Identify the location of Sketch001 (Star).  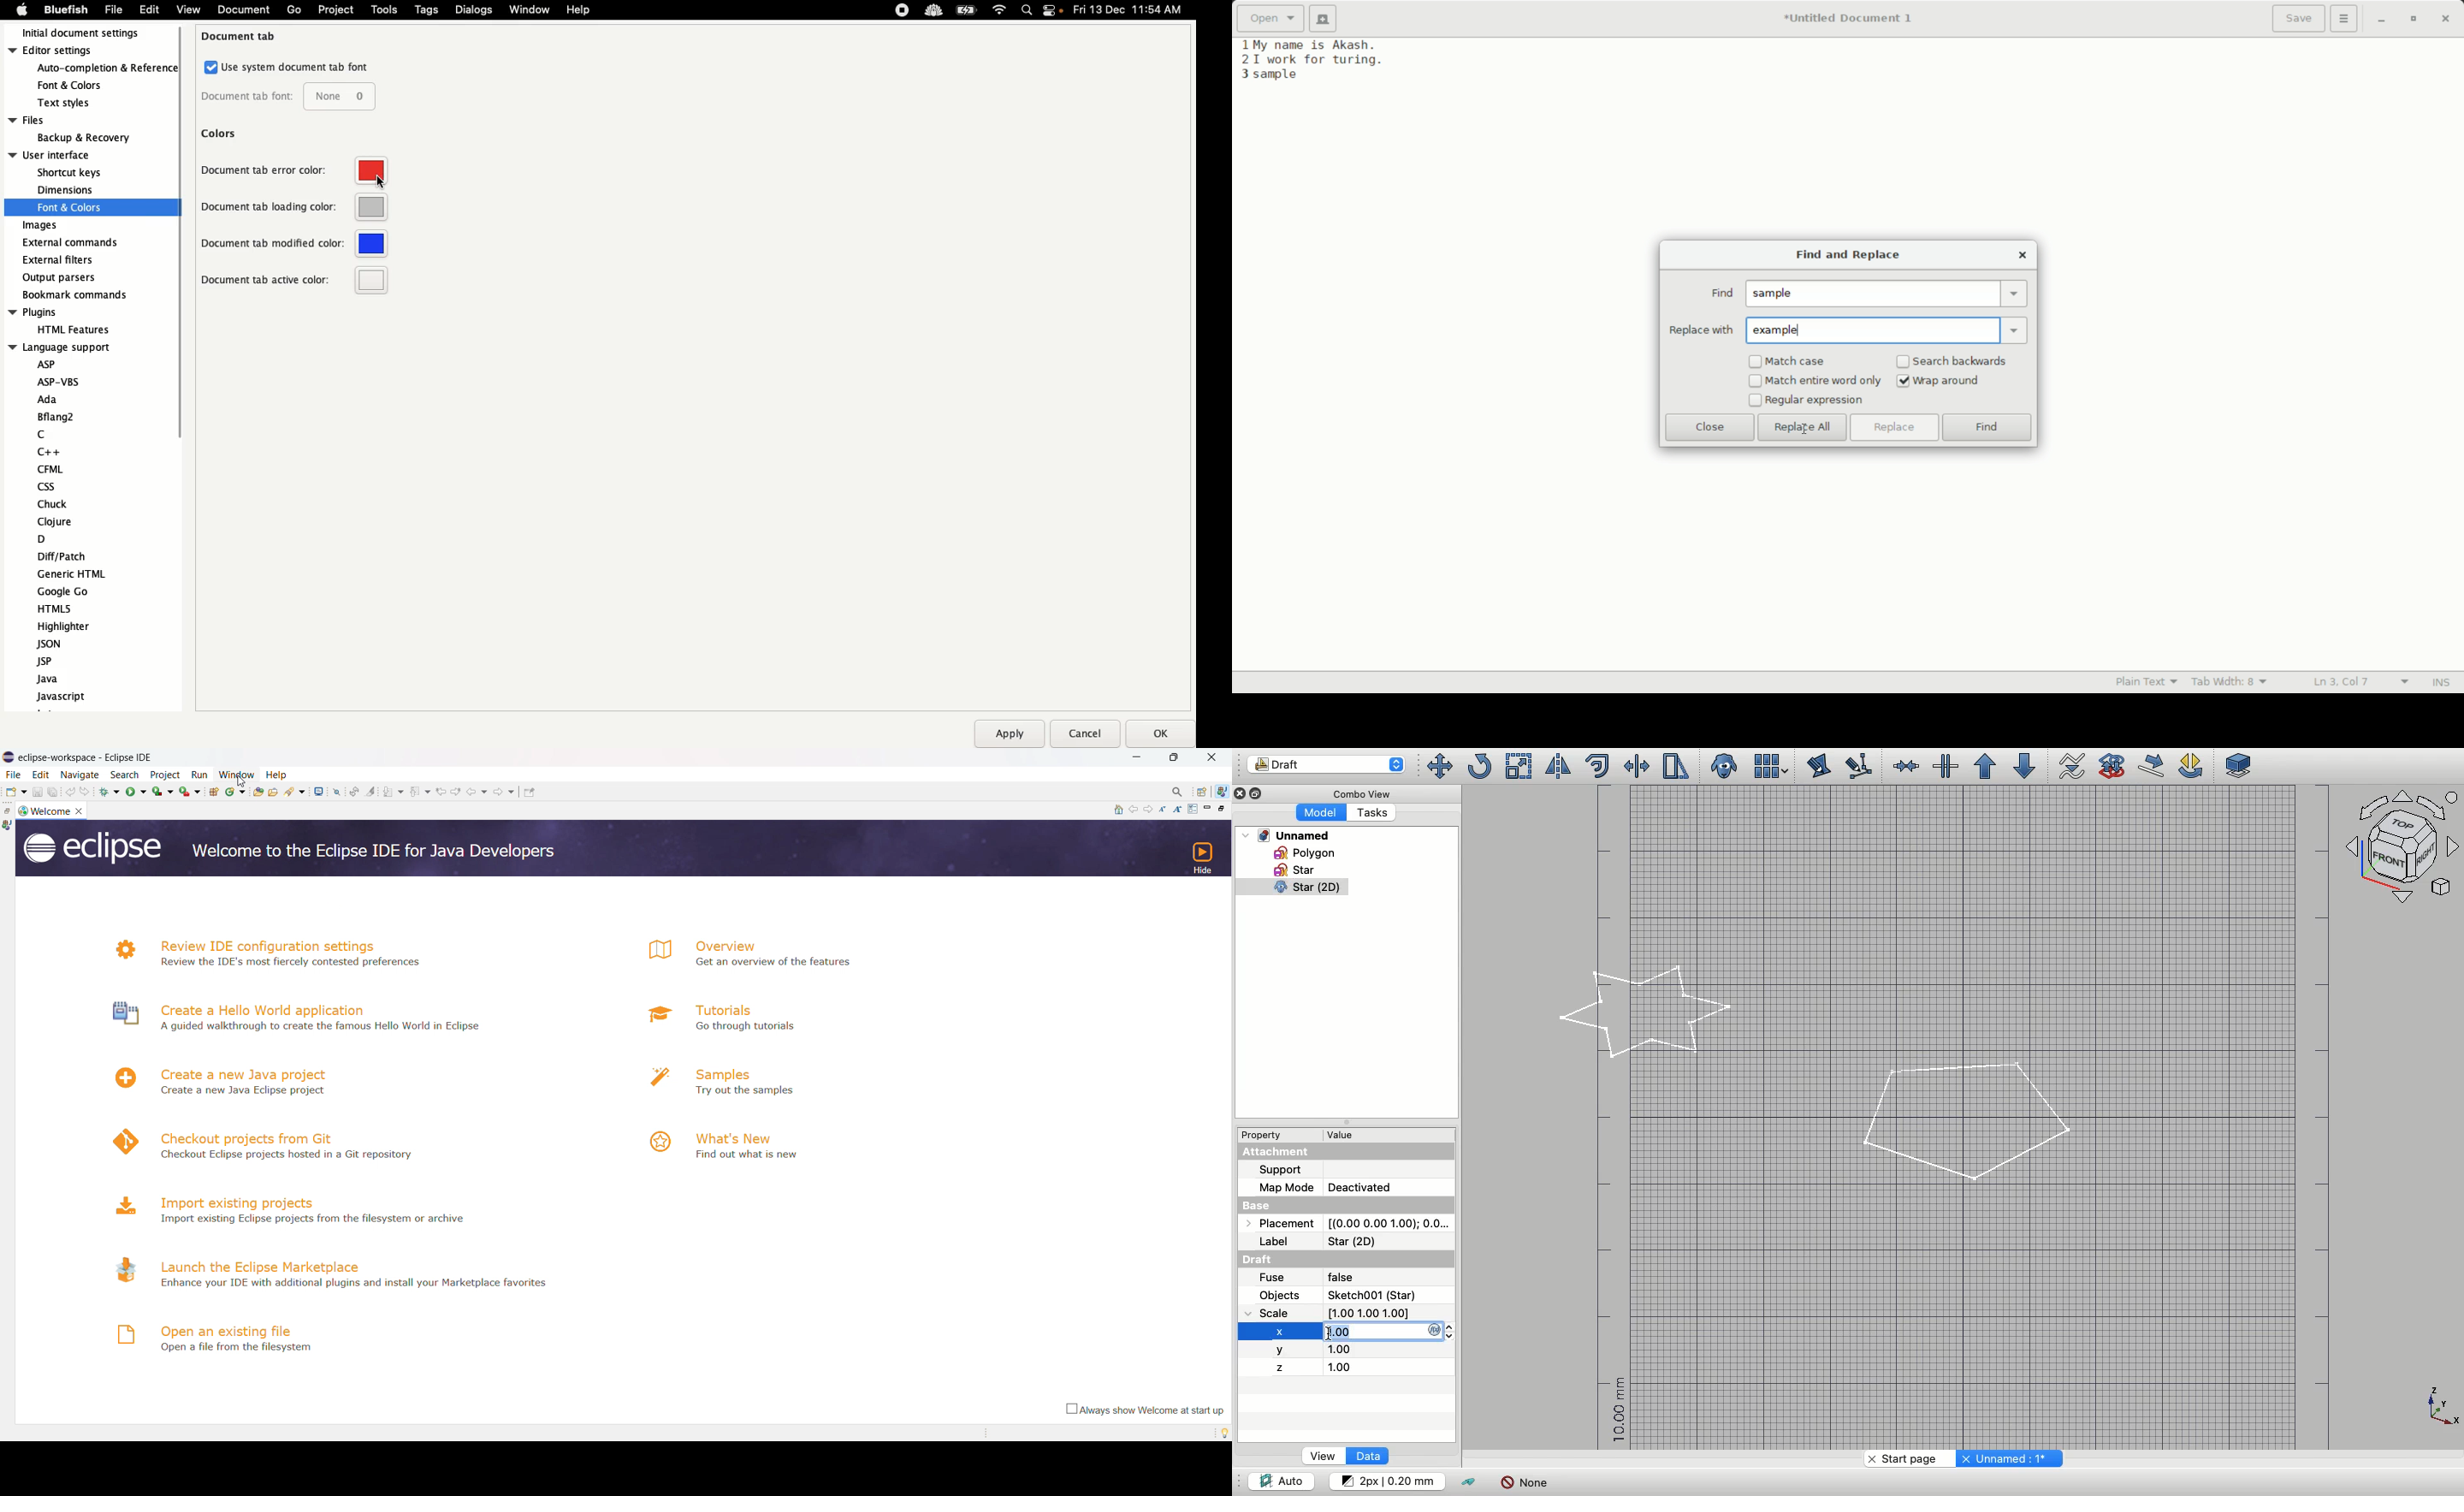
(1372, 1295).